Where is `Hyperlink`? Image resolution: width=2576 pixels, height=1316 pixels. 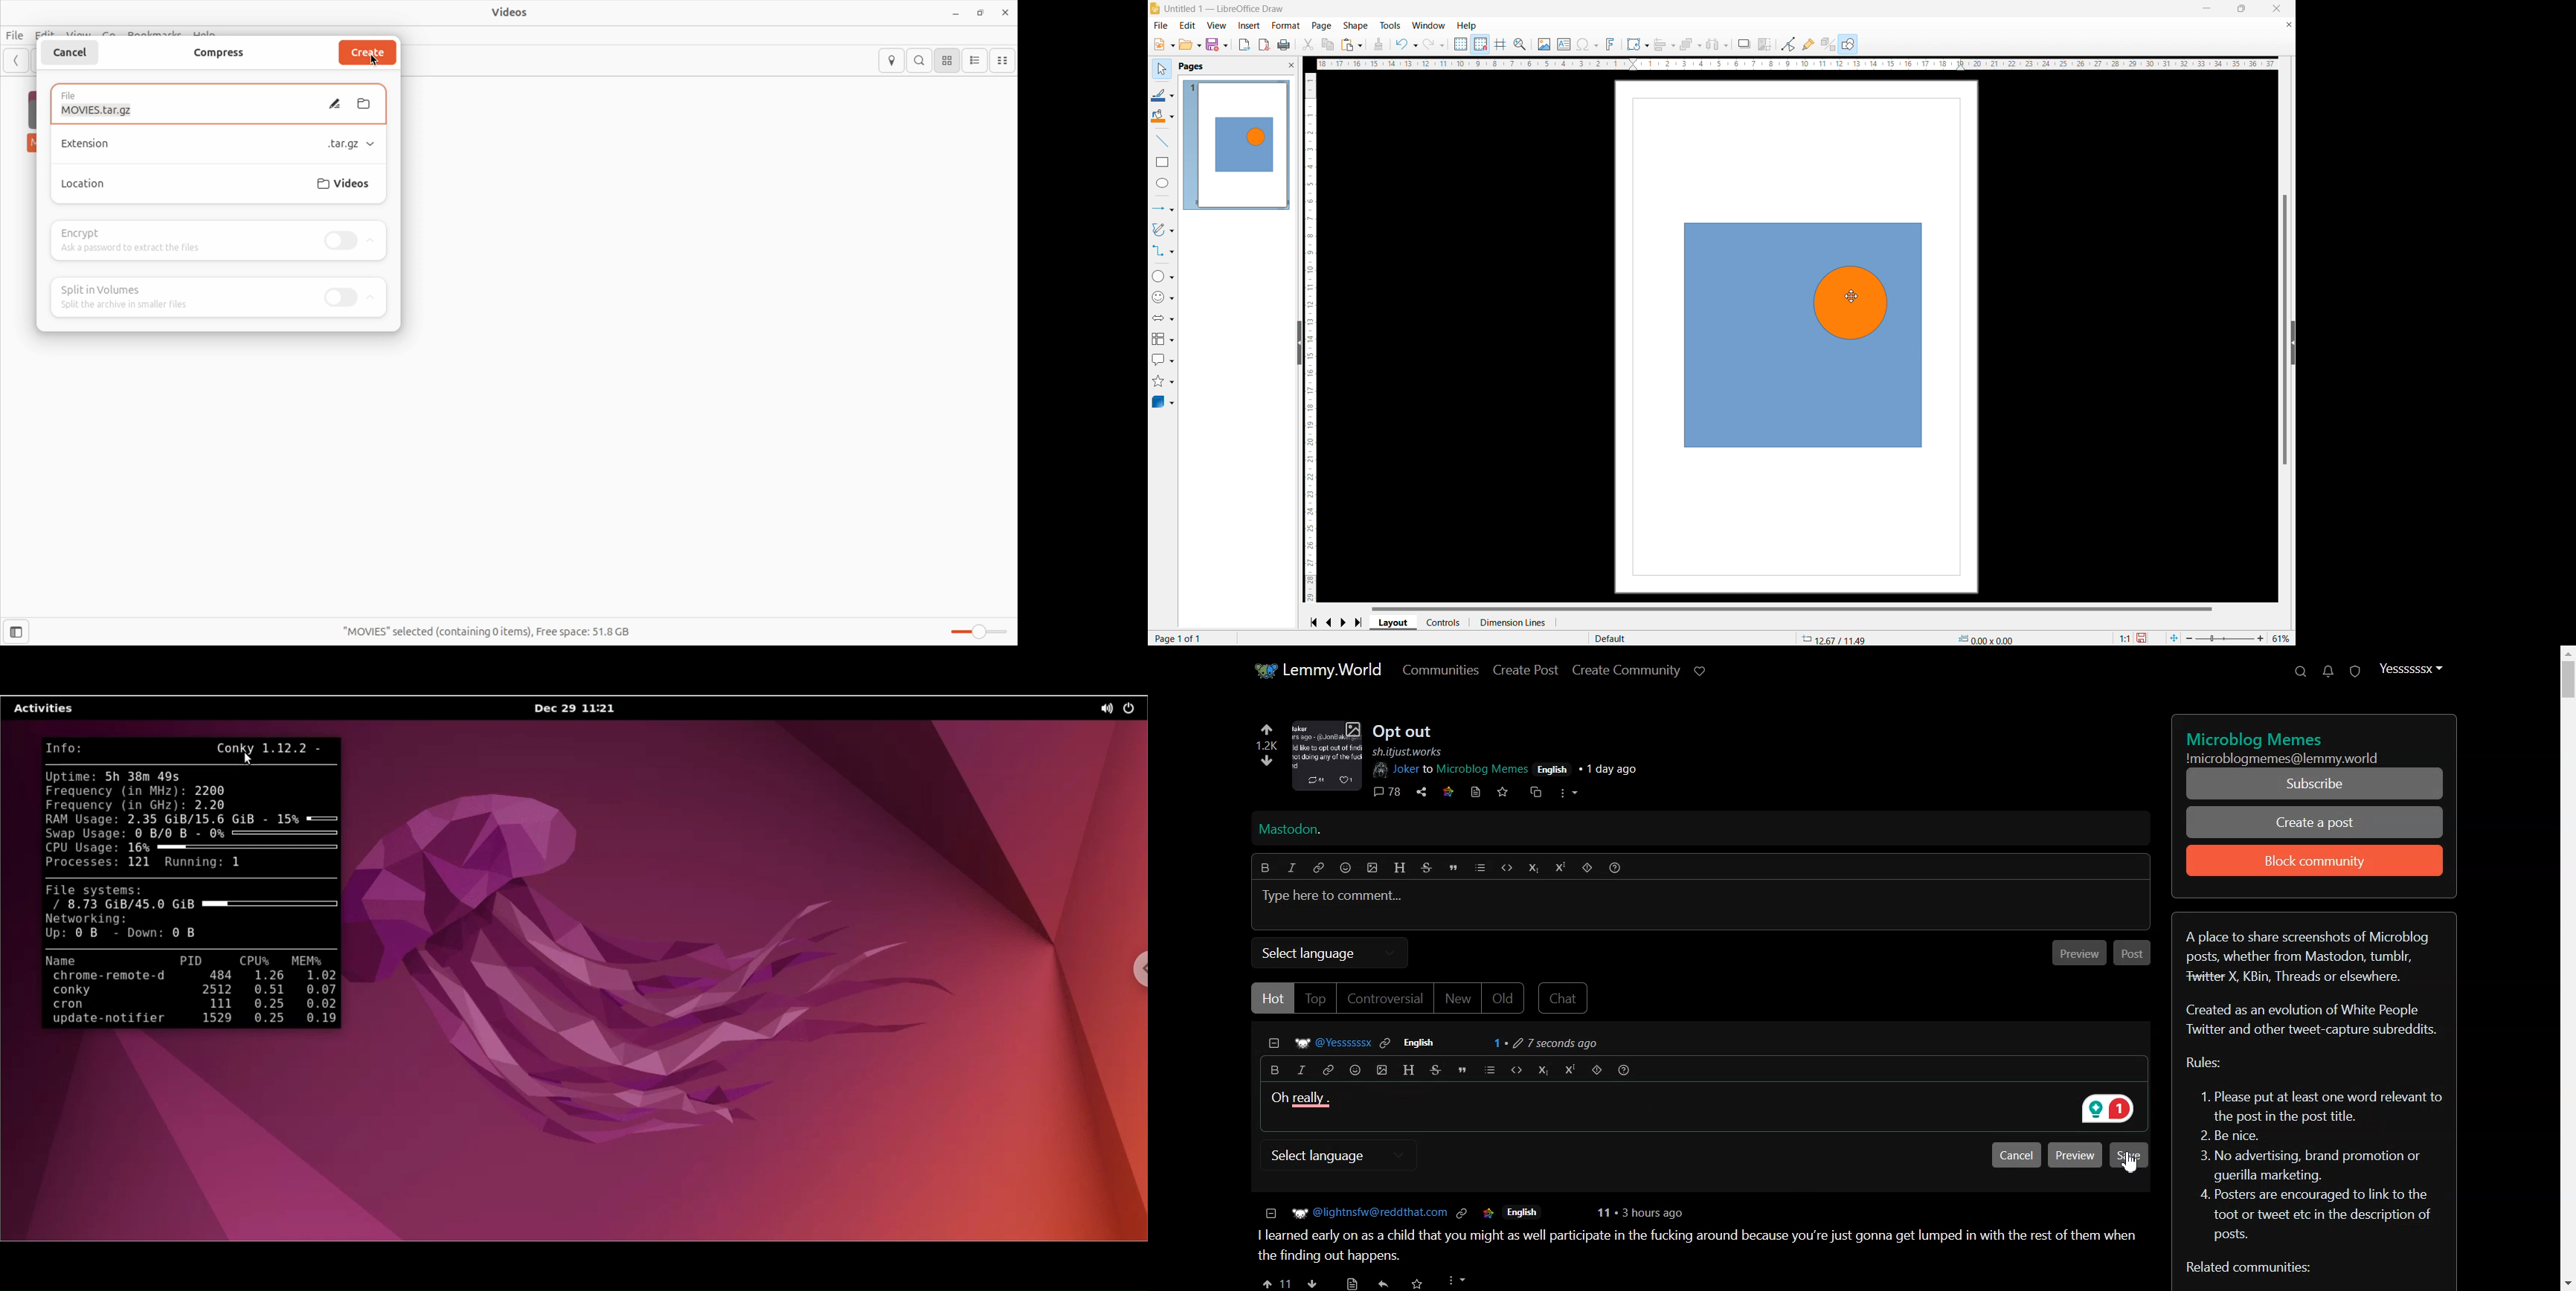
Hyperlink is located at coordinates (1327, 1070).